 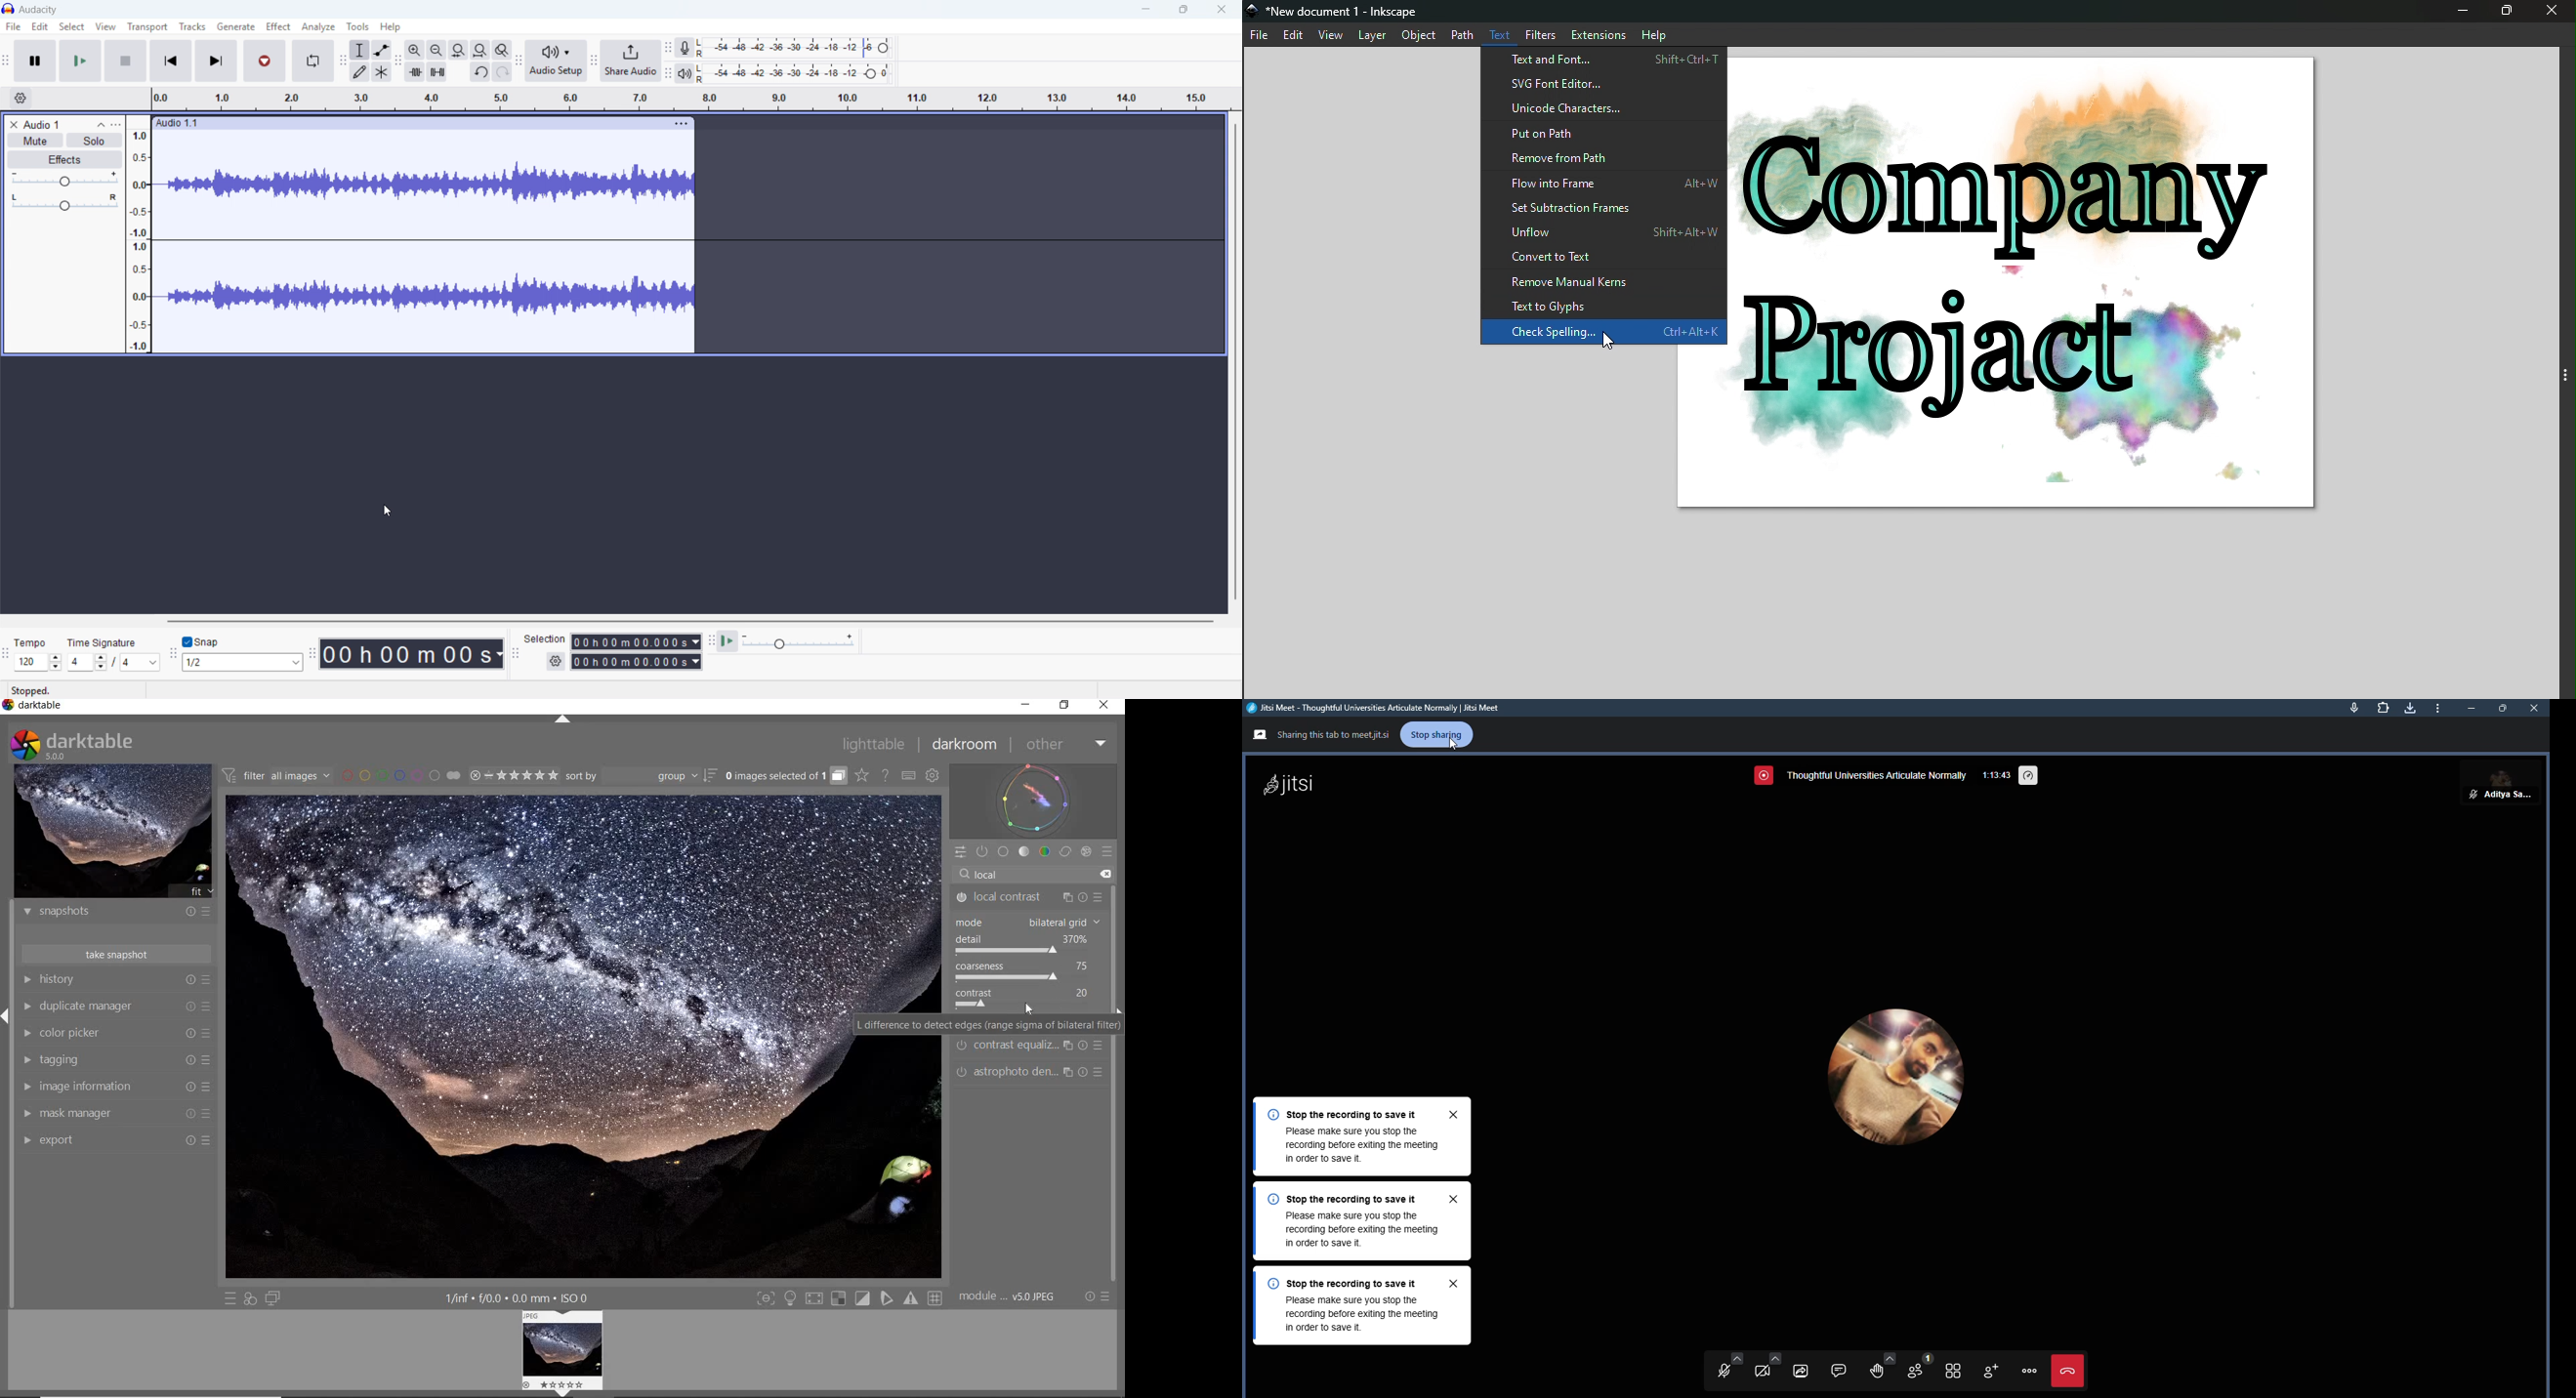 What do you see at coordinates (1261, 37) in the screenshot?
I see `file` at bounding box center [1261, 37].